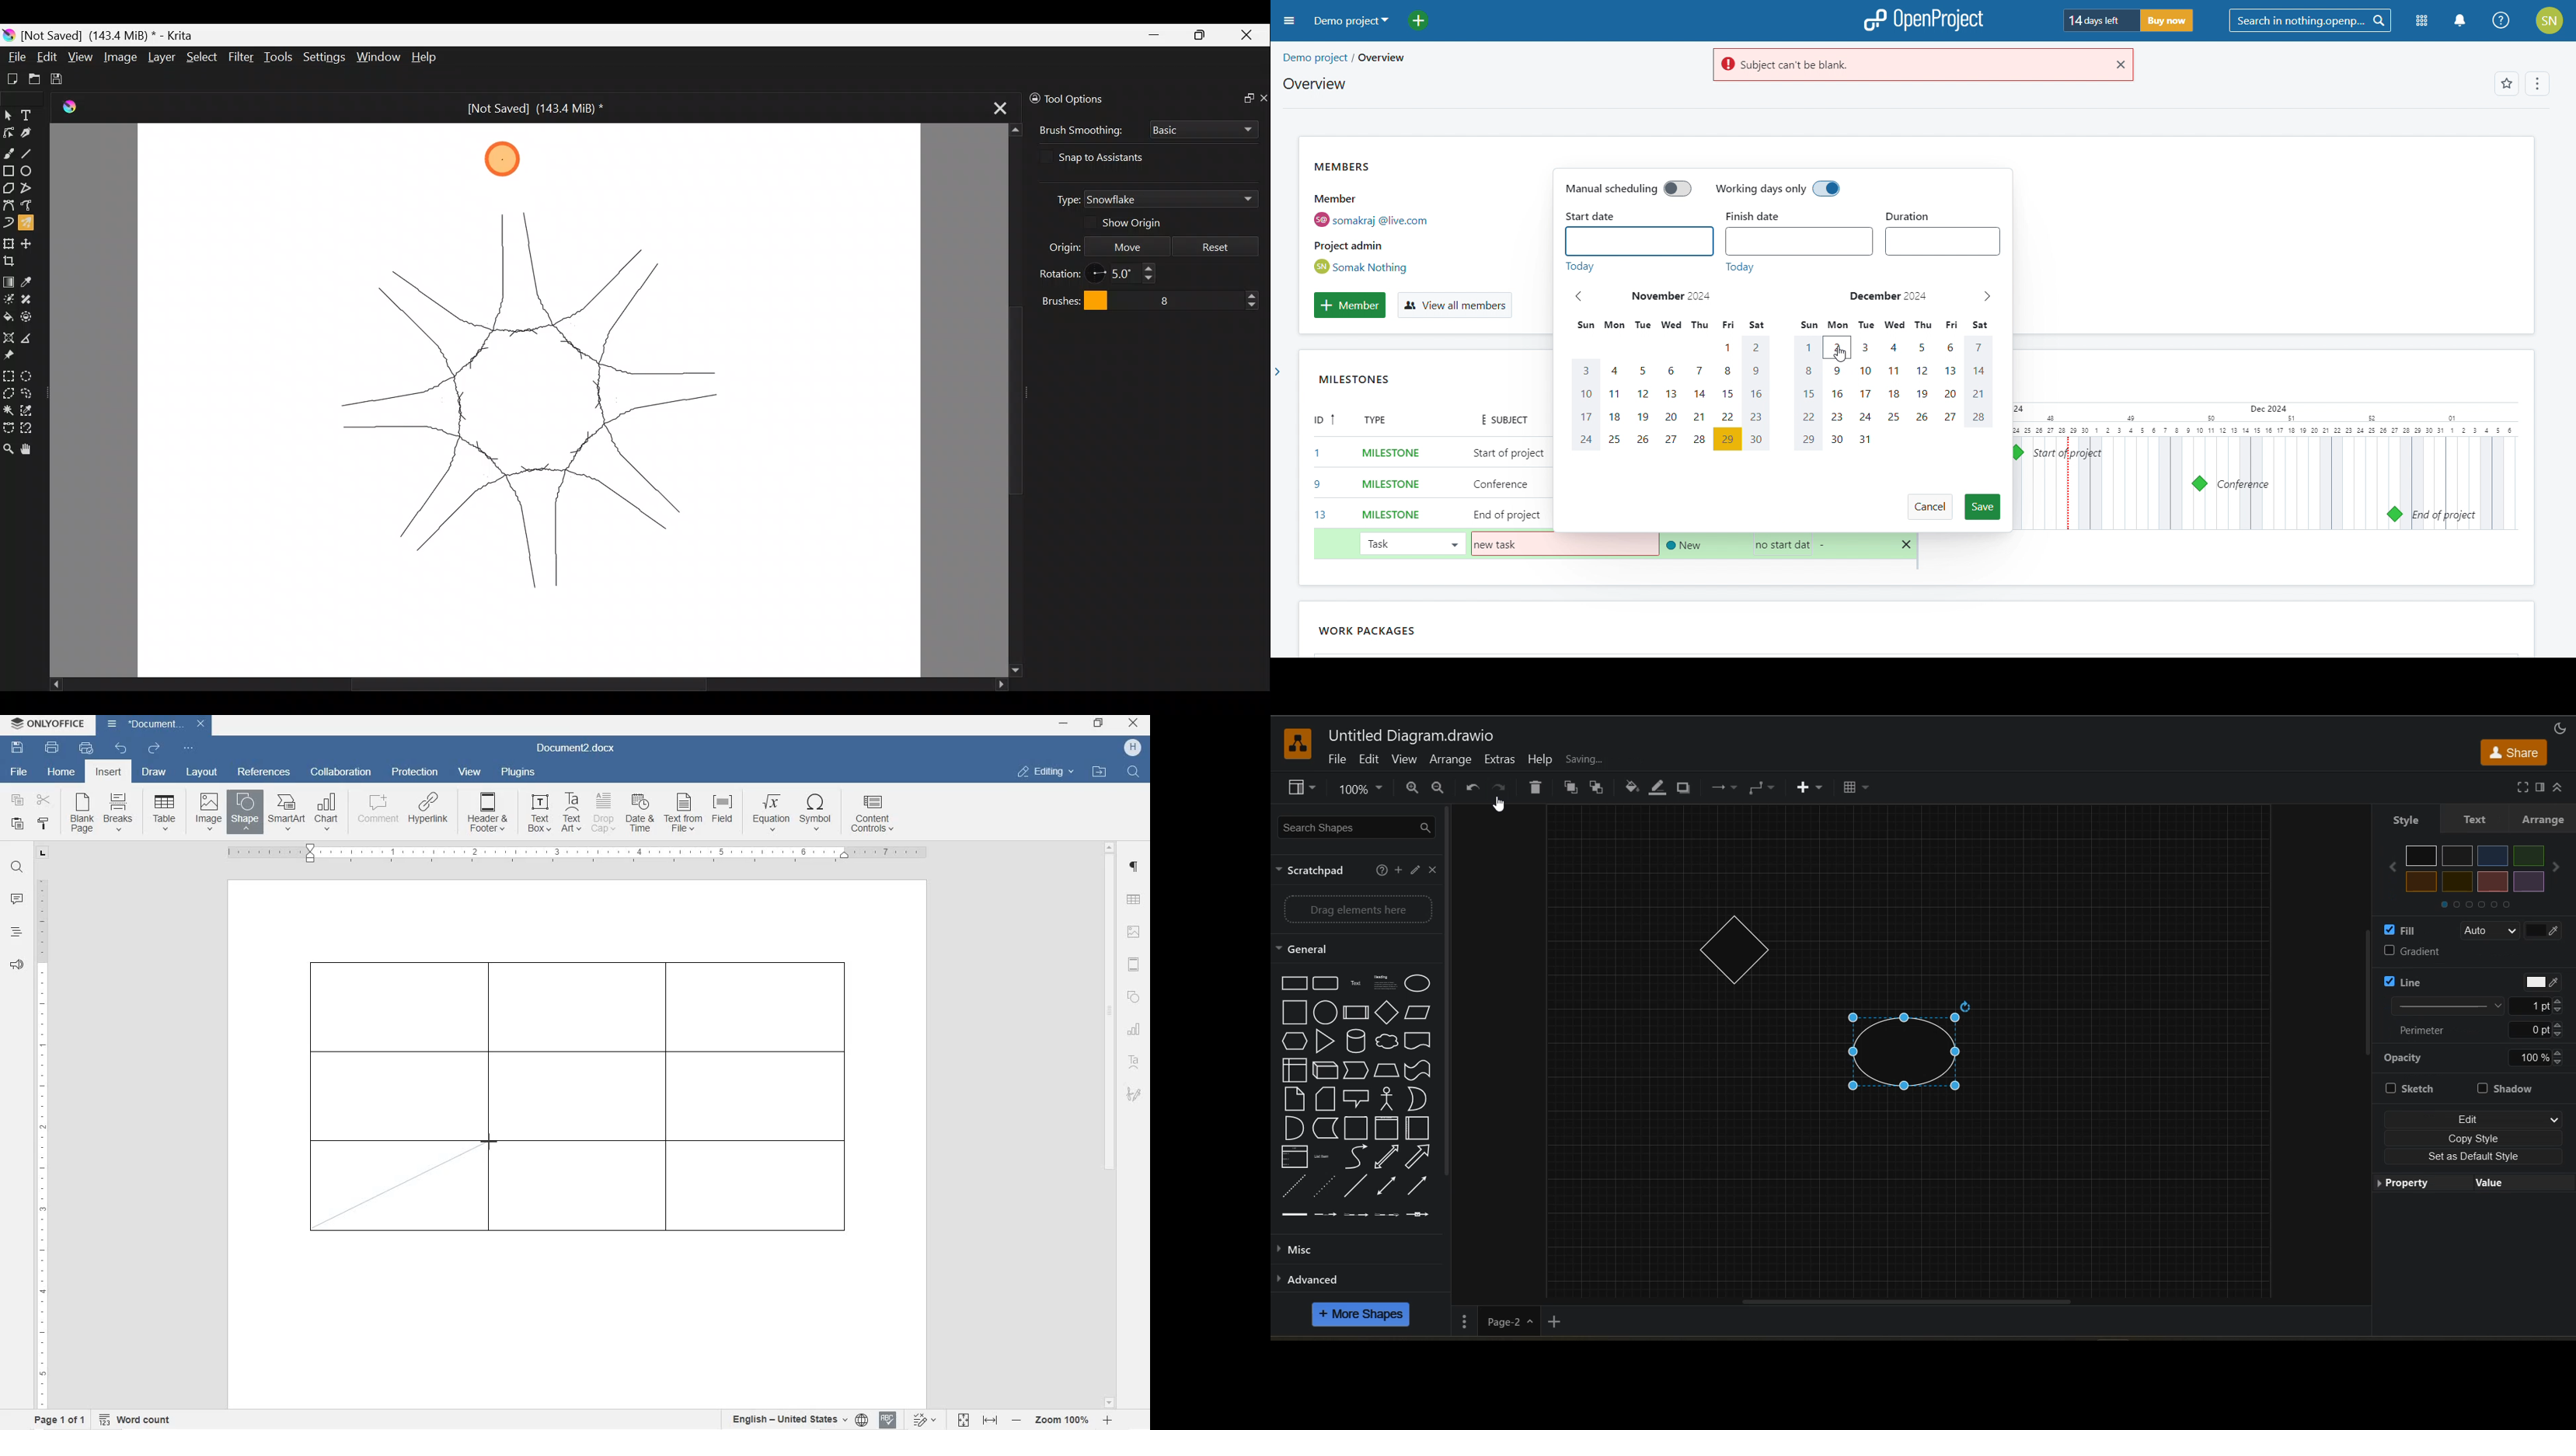 Image resolution: width=2576 pixels, height=1456 pixels. I want to click on FIND, so click(1135, 771).